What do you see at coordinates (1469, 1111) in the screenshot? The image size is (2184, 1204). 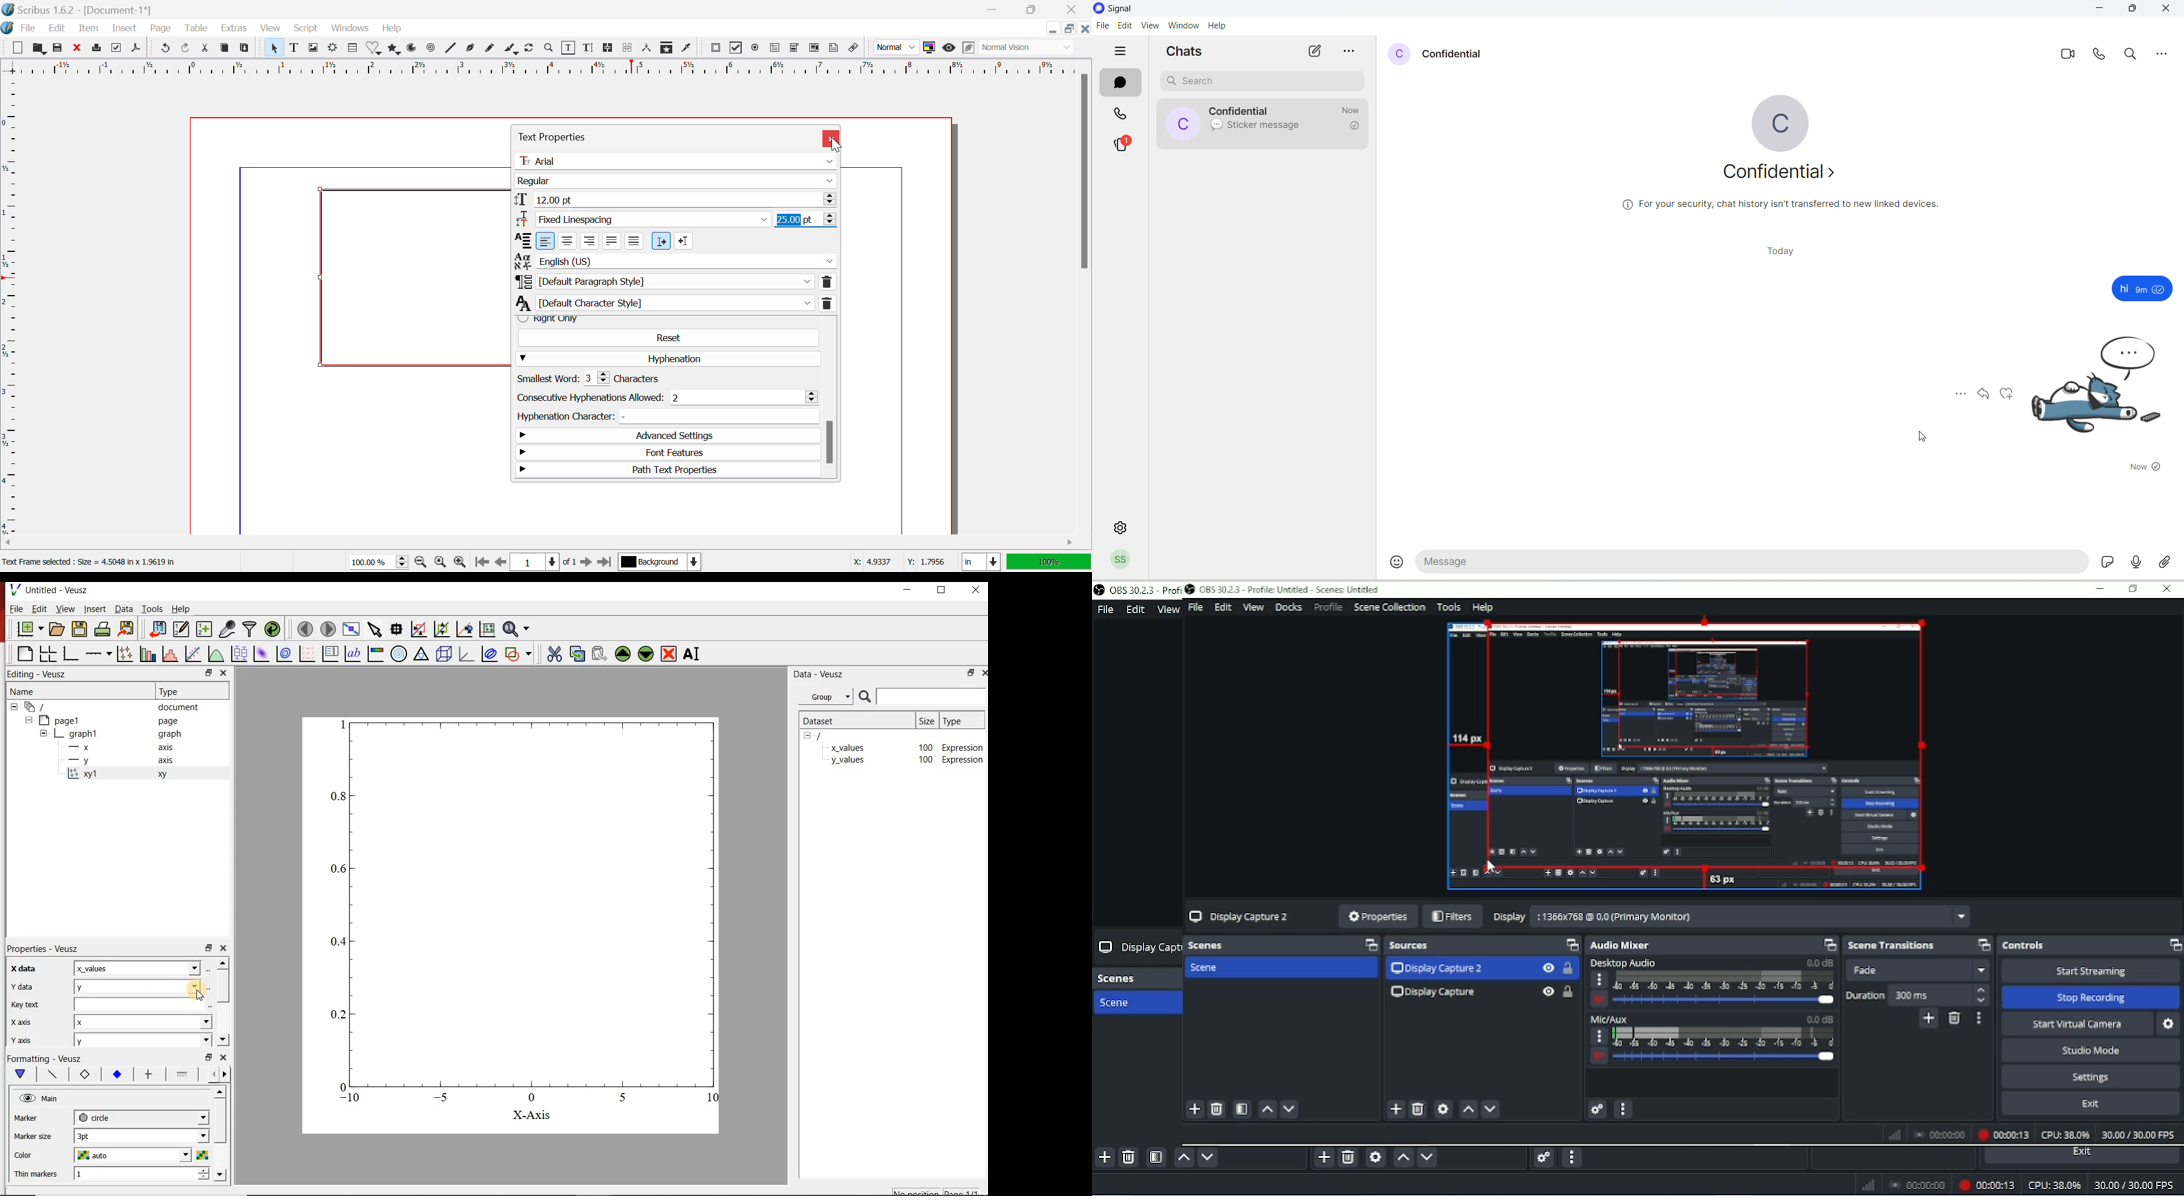 I see `up` at bounding box center [1469, 1111].